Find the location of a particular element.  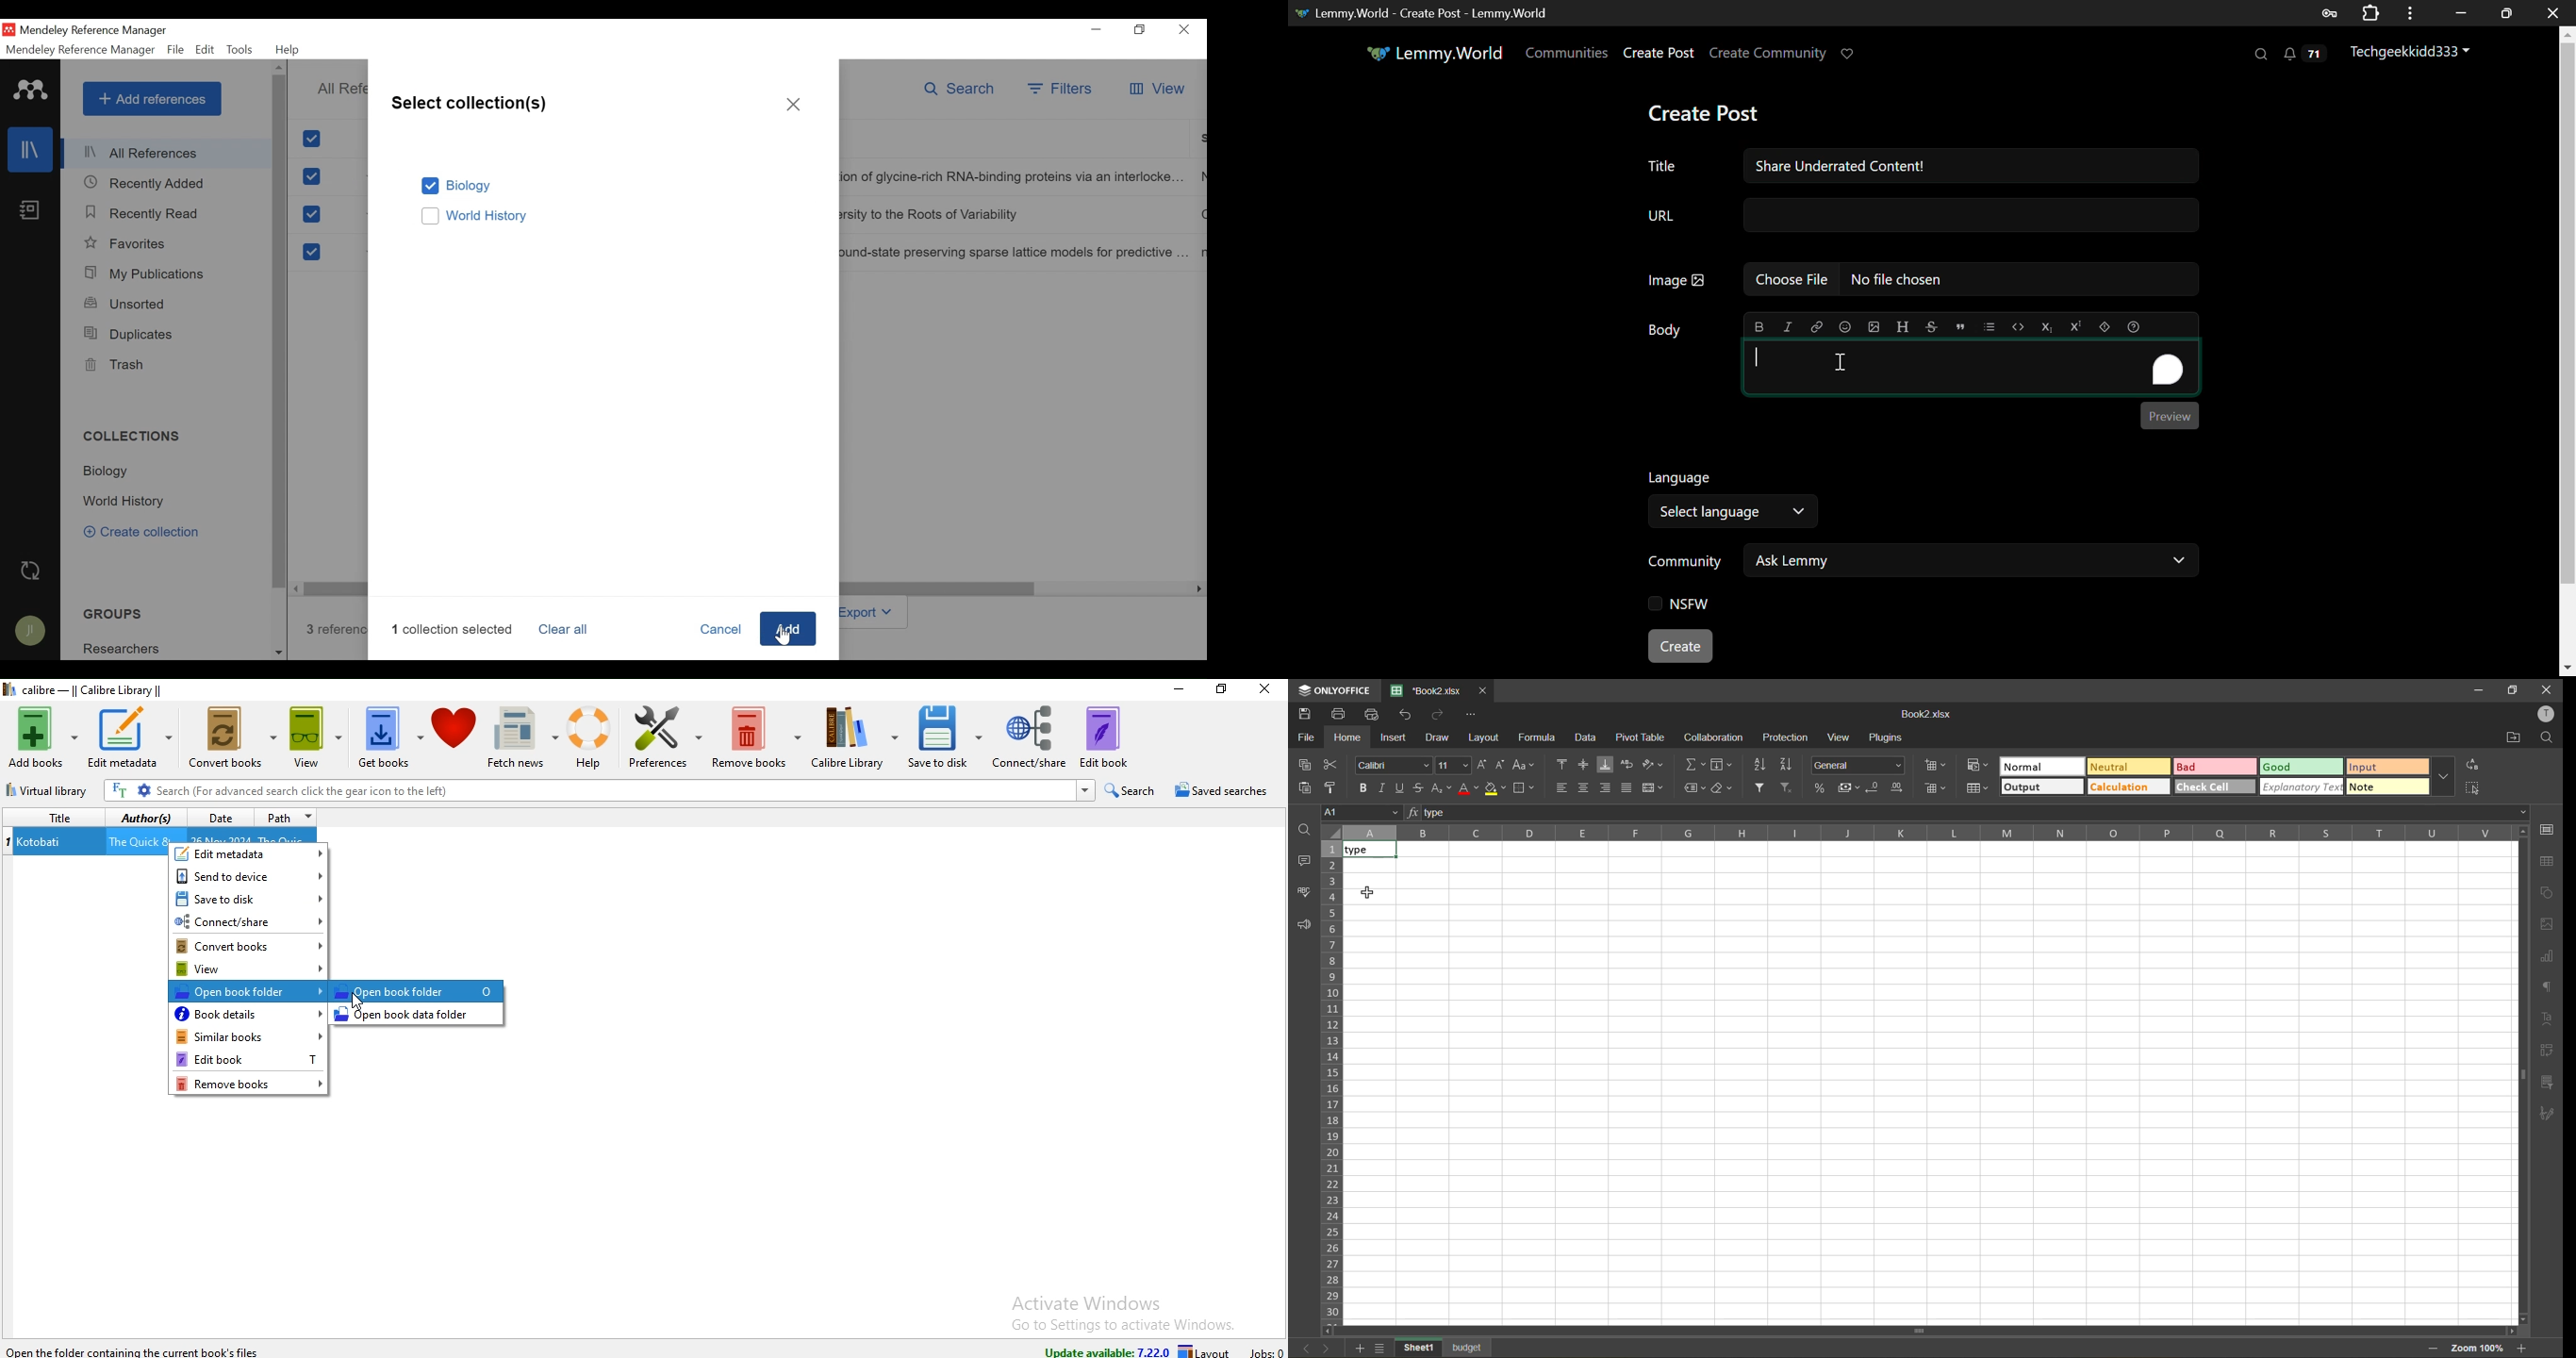

fill color is located at coordinates (1495, 788).